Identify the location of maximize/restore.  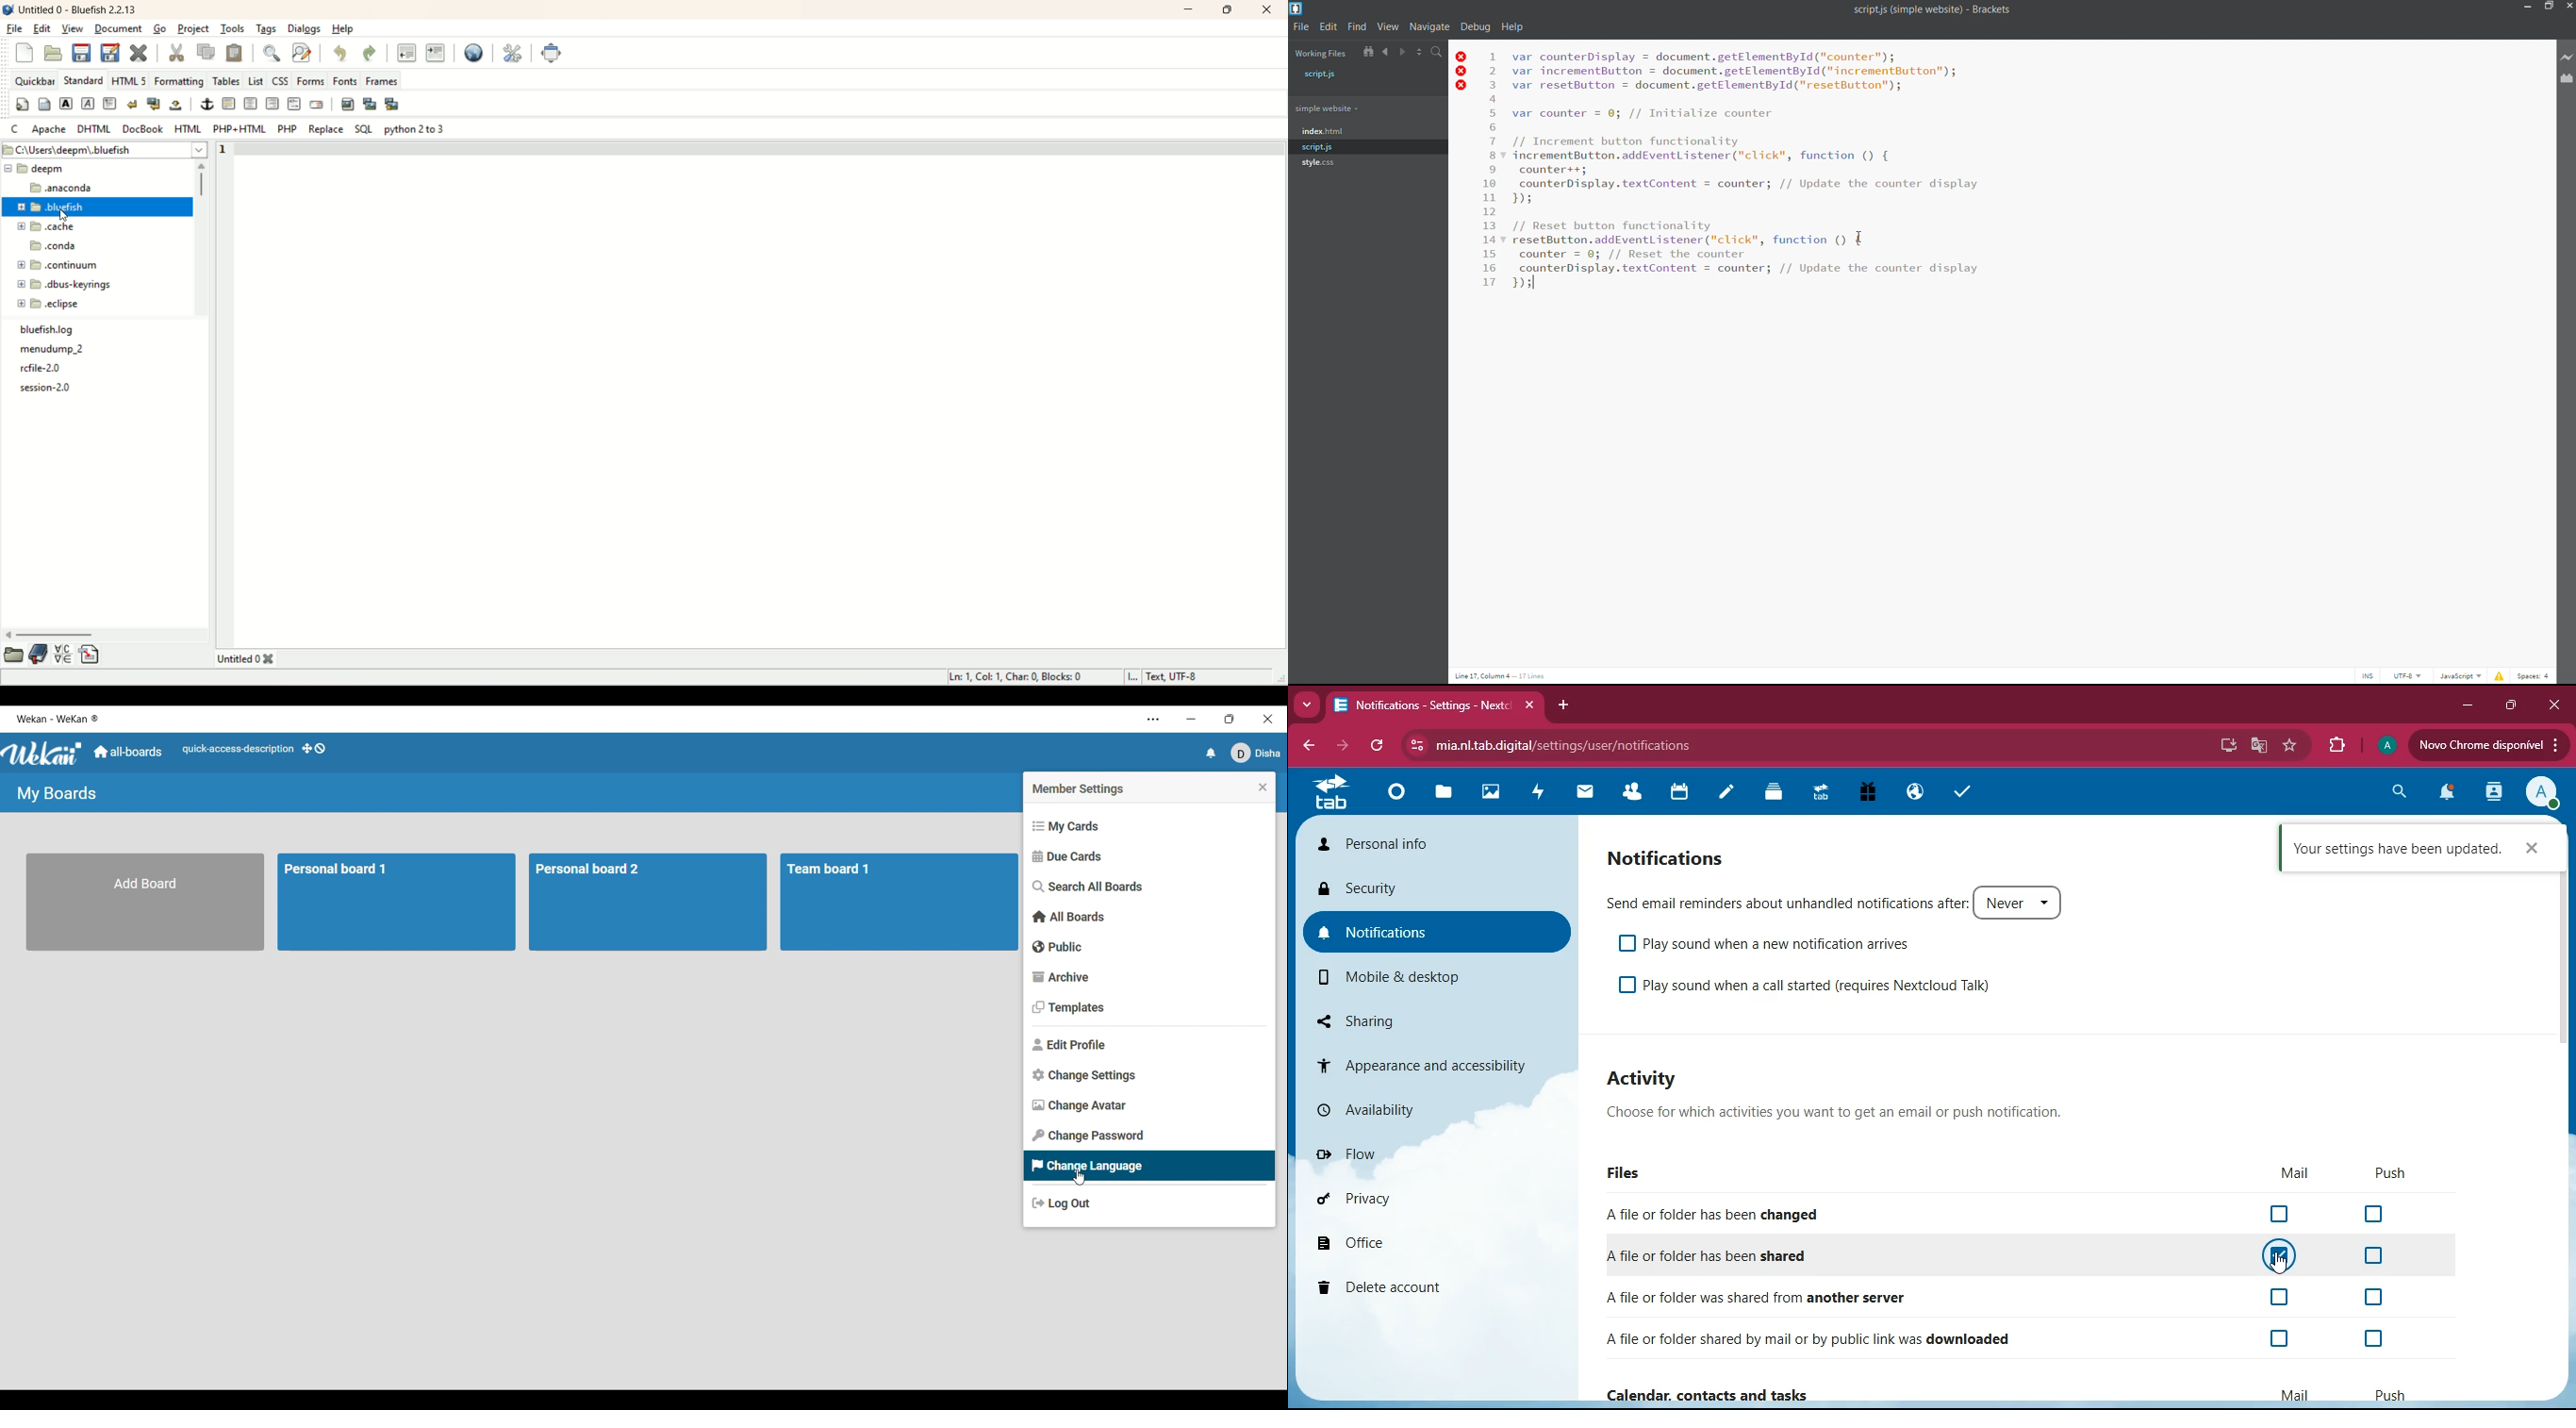
(2548, 6).